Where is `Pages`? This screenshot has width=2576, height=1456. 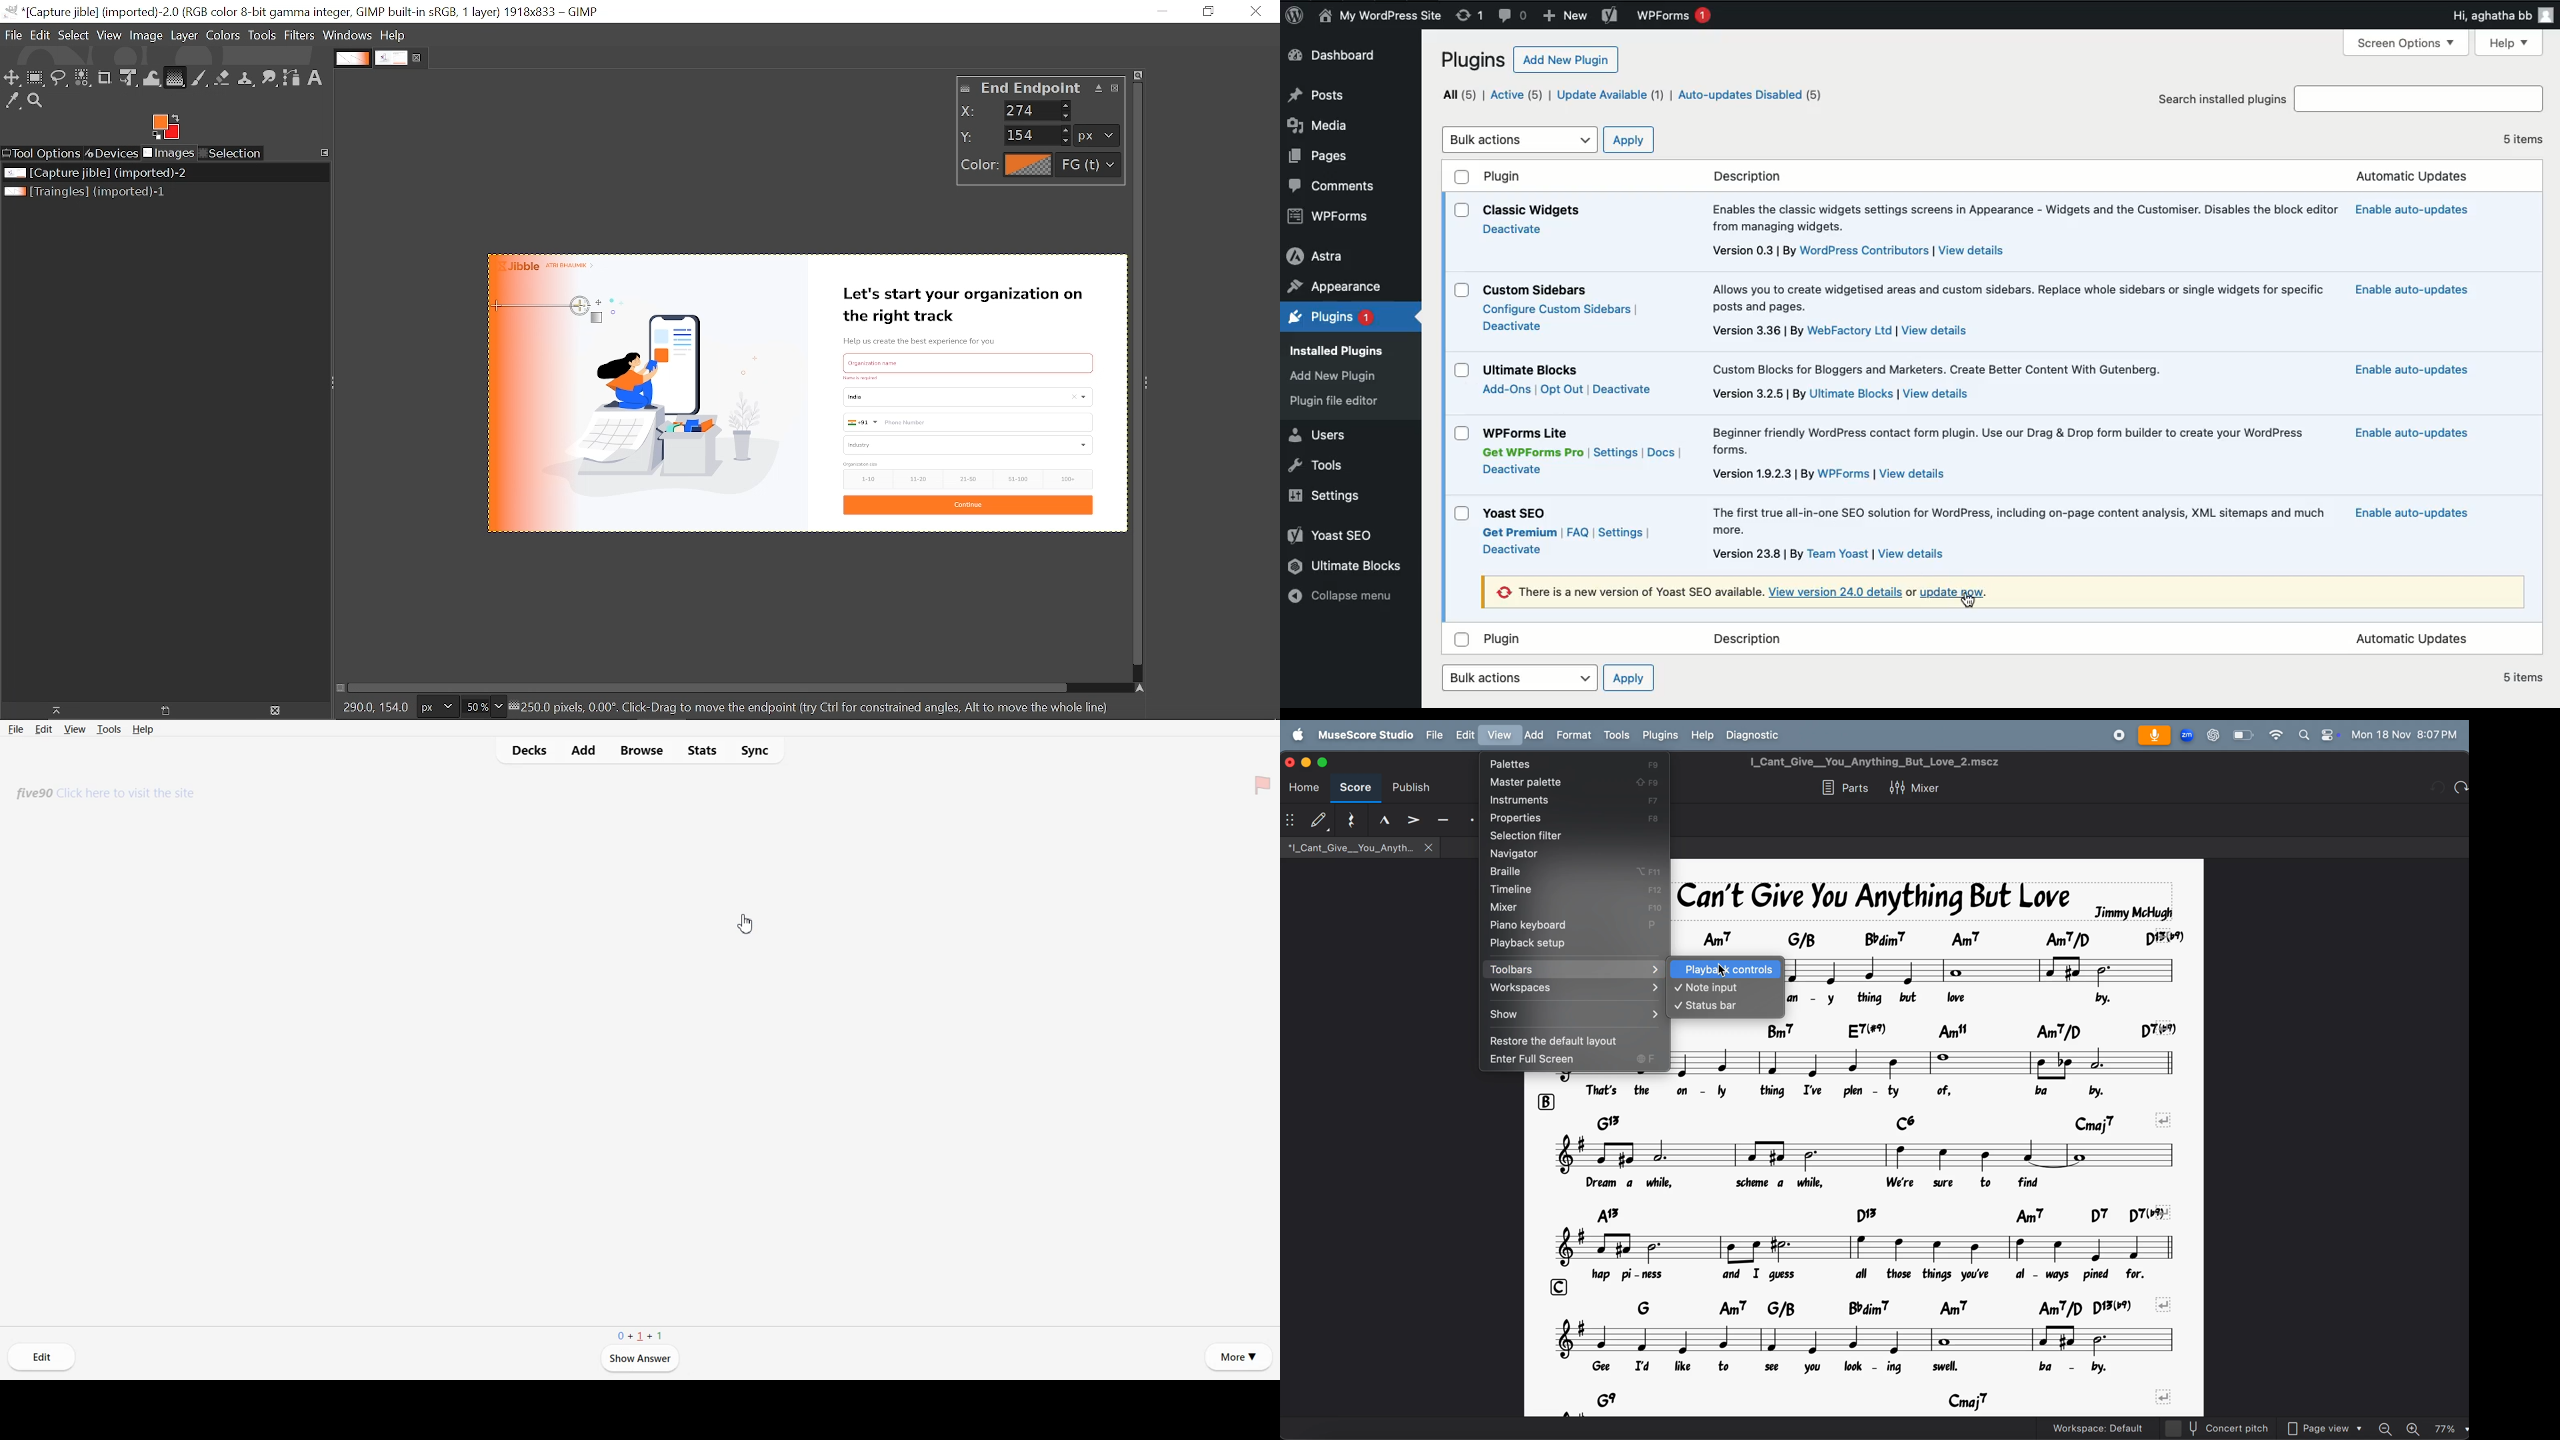
Pages is located at coordinates (1322, 157).